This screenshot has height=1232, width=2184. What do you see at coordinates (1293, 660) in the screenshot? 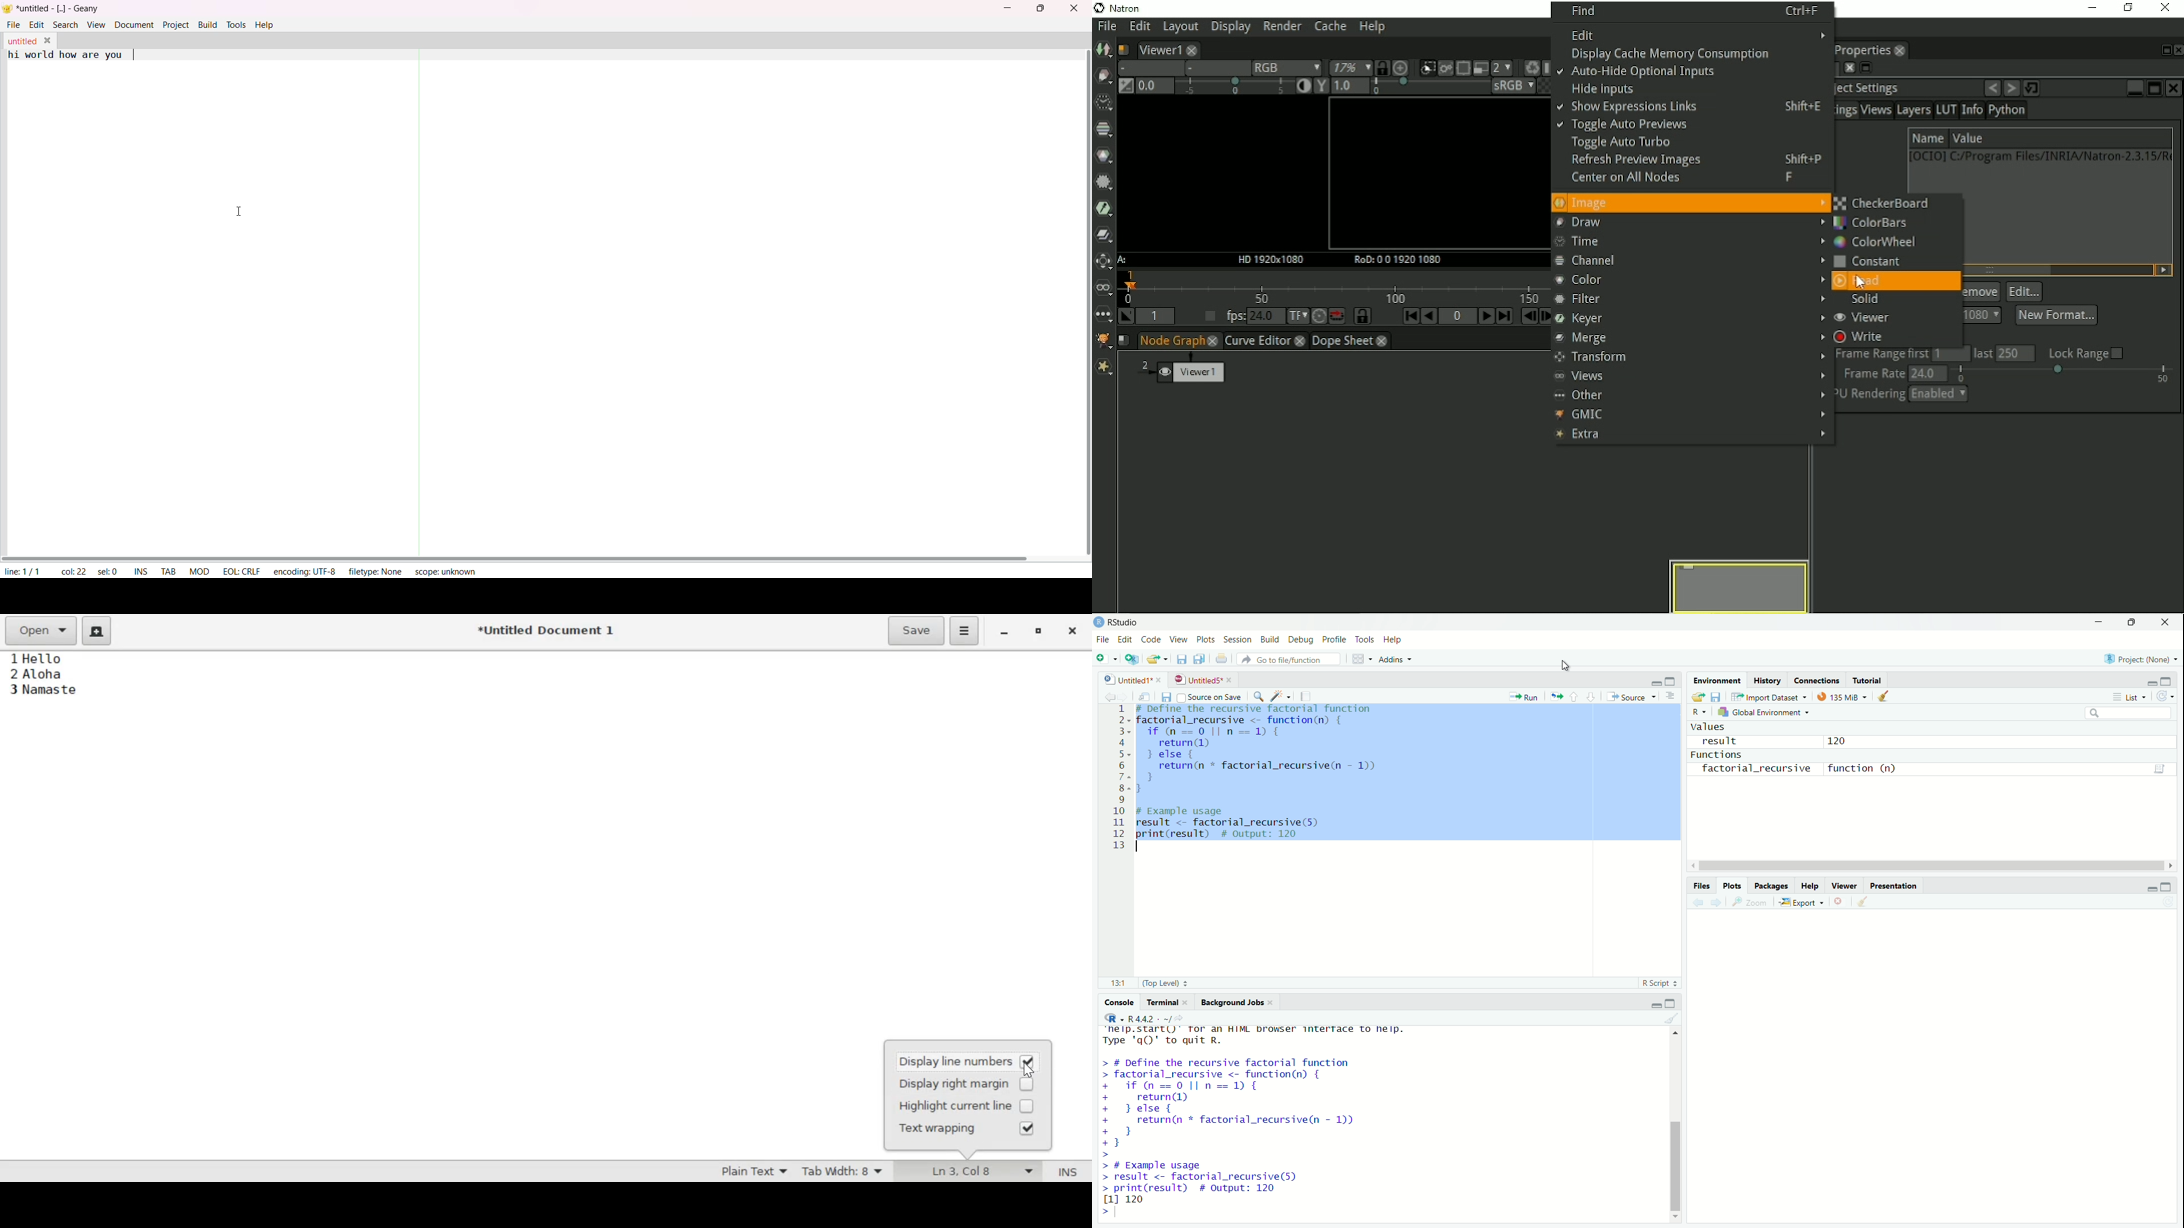
I see `Go to file/function` at bounding box center [1293, 660].